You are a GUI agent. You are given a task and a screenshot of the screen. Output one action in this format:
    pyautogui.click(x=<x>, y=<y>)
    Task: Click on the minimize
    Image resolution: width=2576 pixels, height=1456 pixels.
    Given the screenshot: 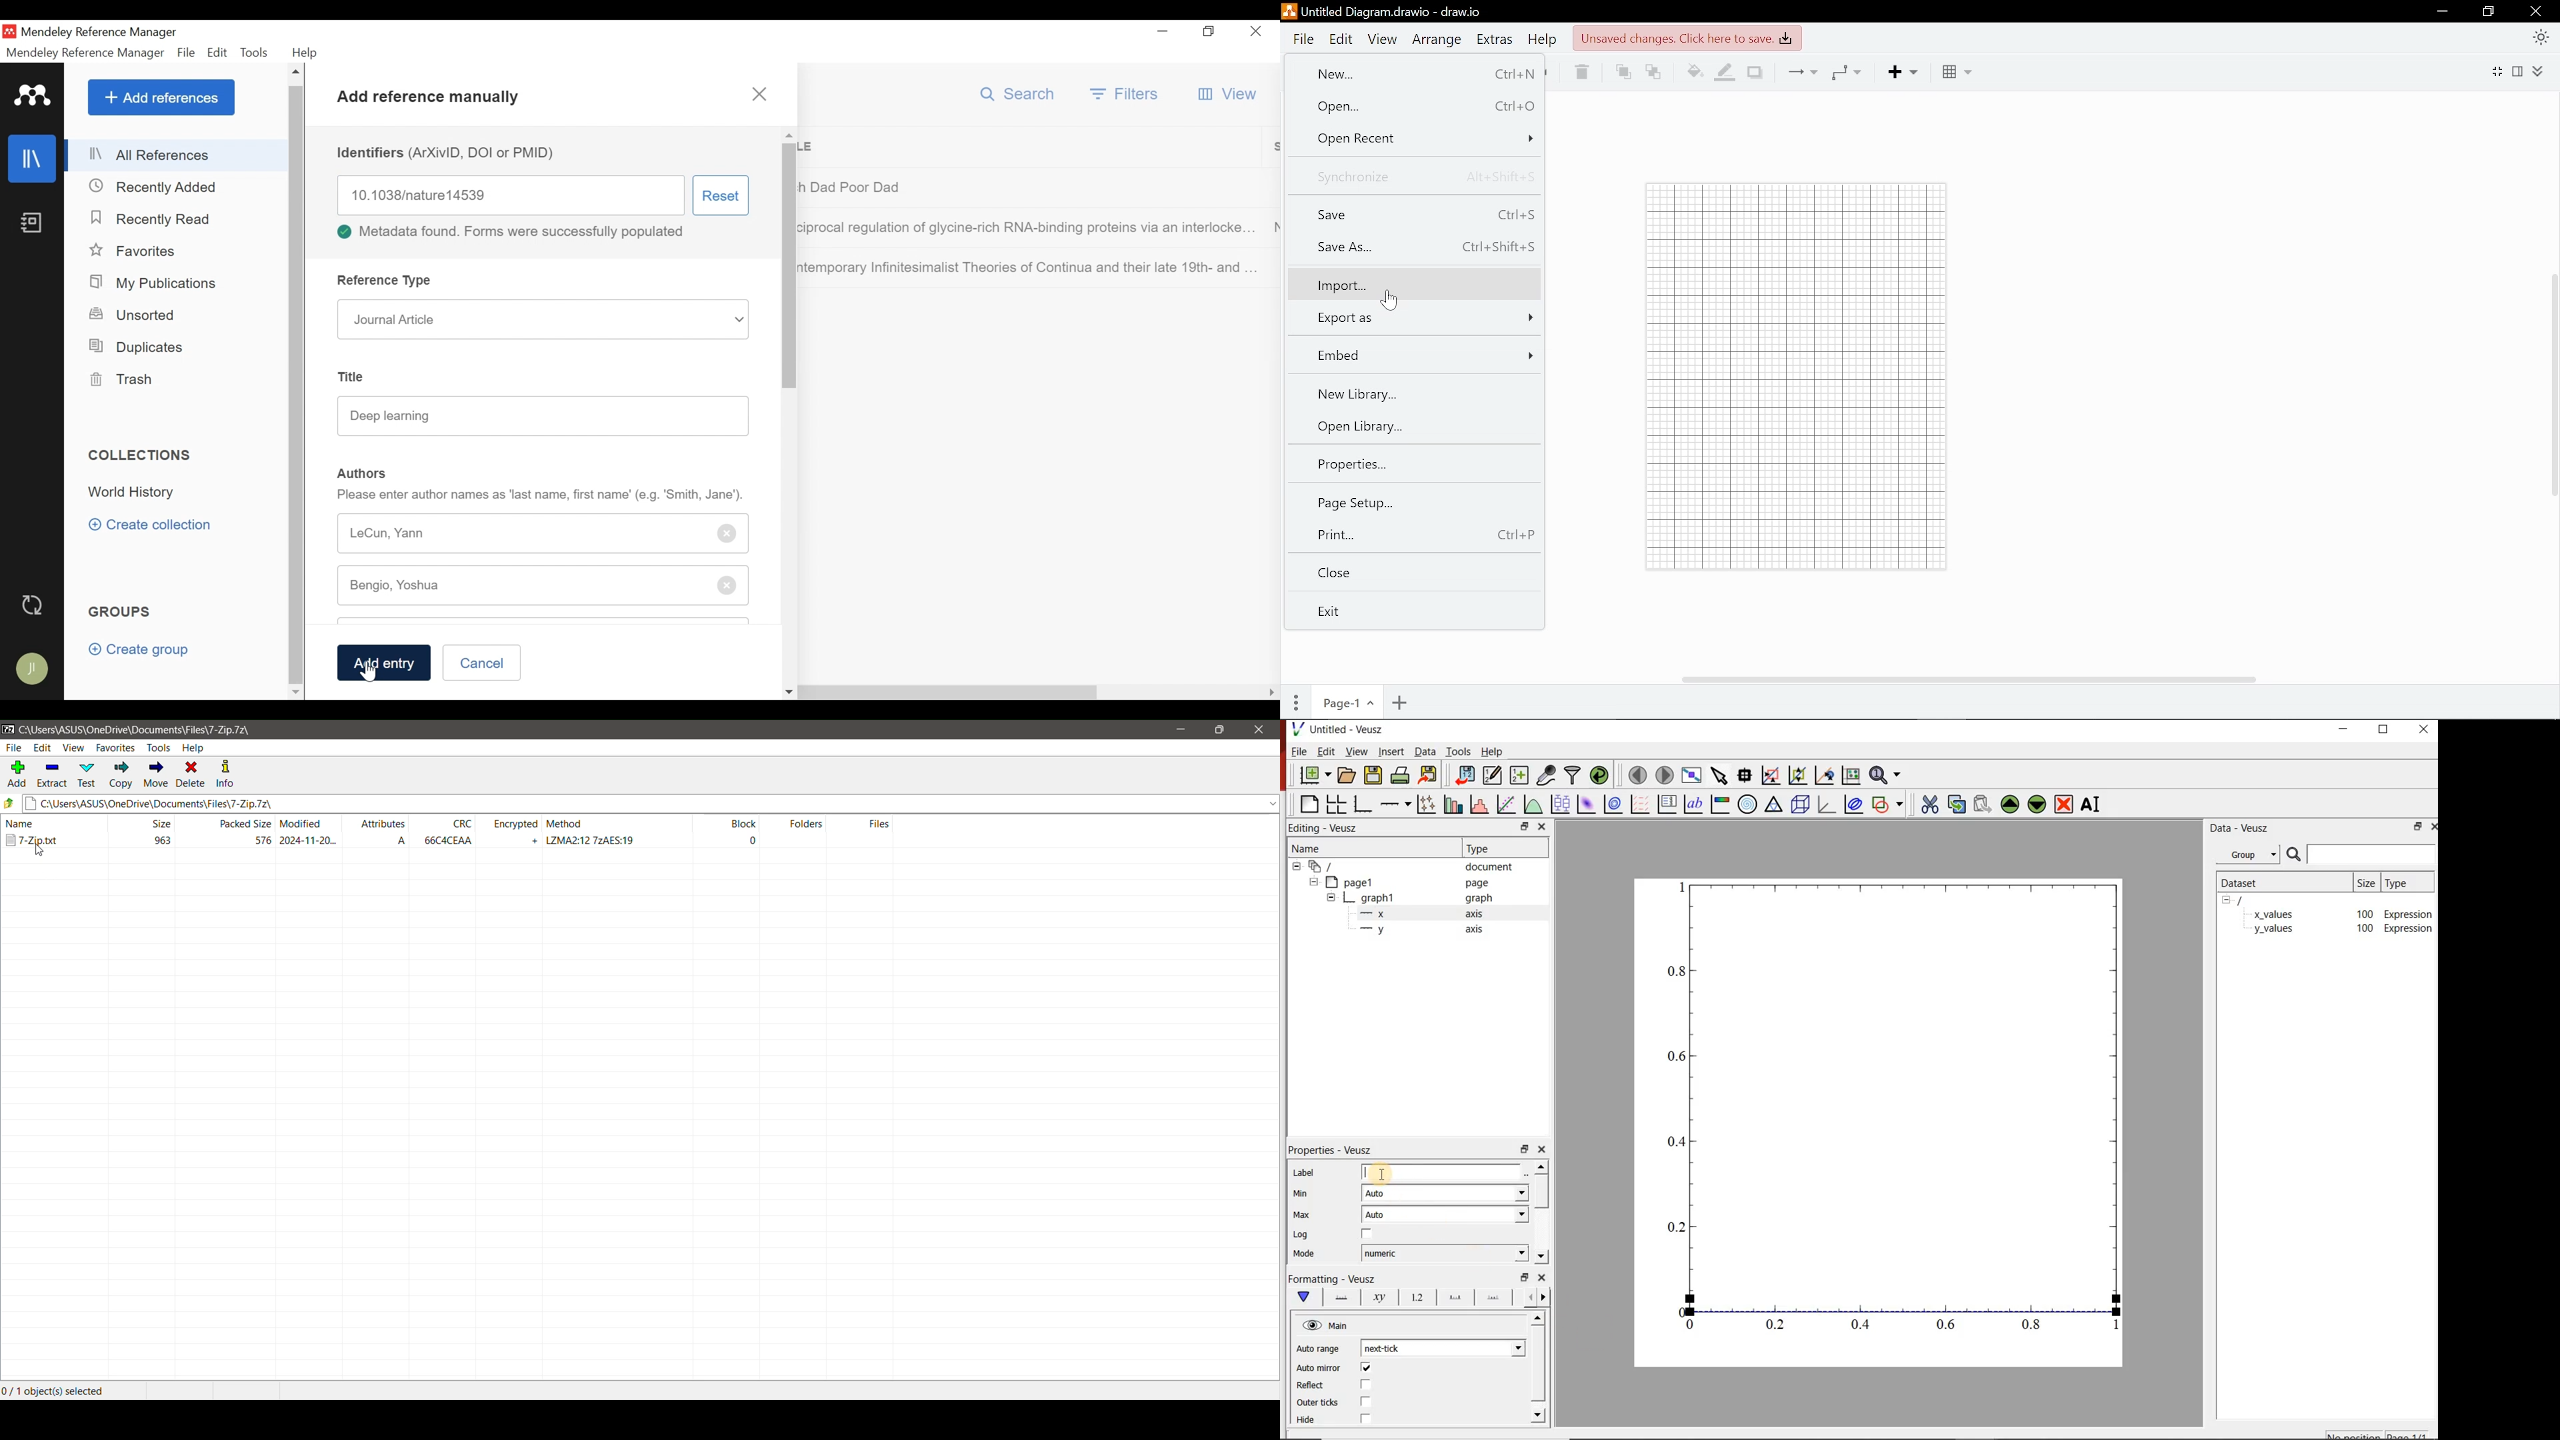 What is the action you would take?
    pyautogui.click(x=1163, y=33)
    